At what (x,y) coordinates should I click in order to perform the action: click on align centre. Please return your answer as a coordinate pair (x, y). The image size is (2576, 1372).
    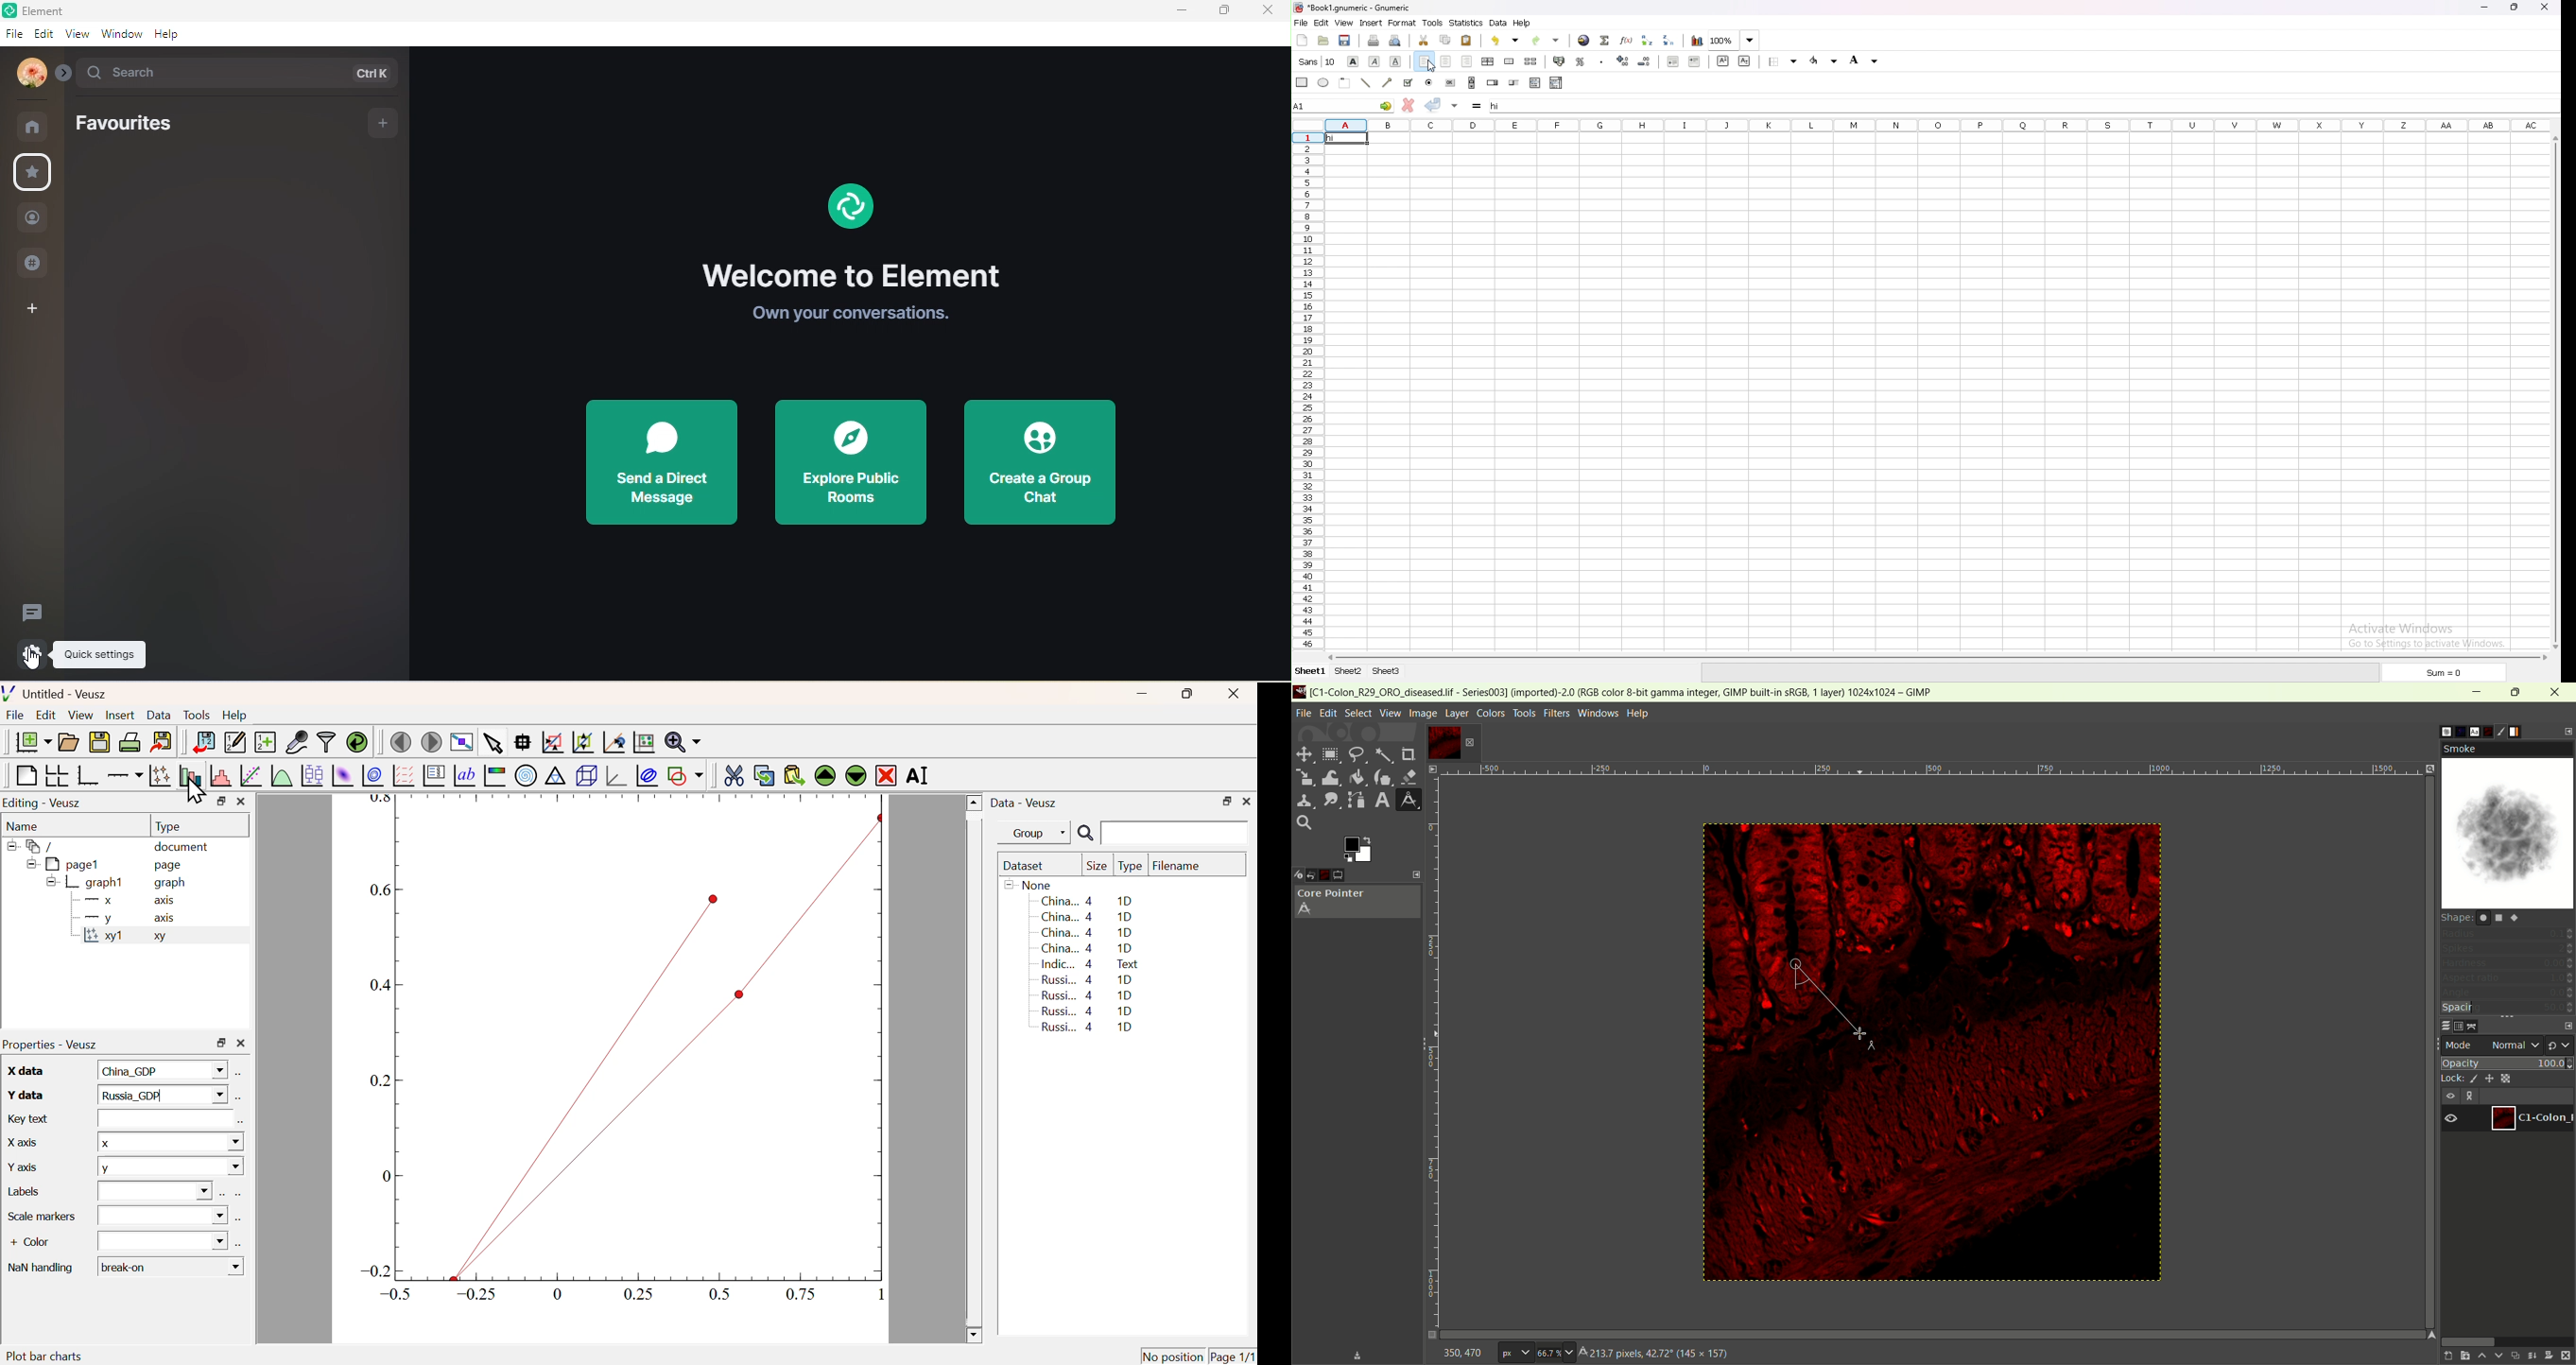
    Looking at the image, I should click on (1446, 62).